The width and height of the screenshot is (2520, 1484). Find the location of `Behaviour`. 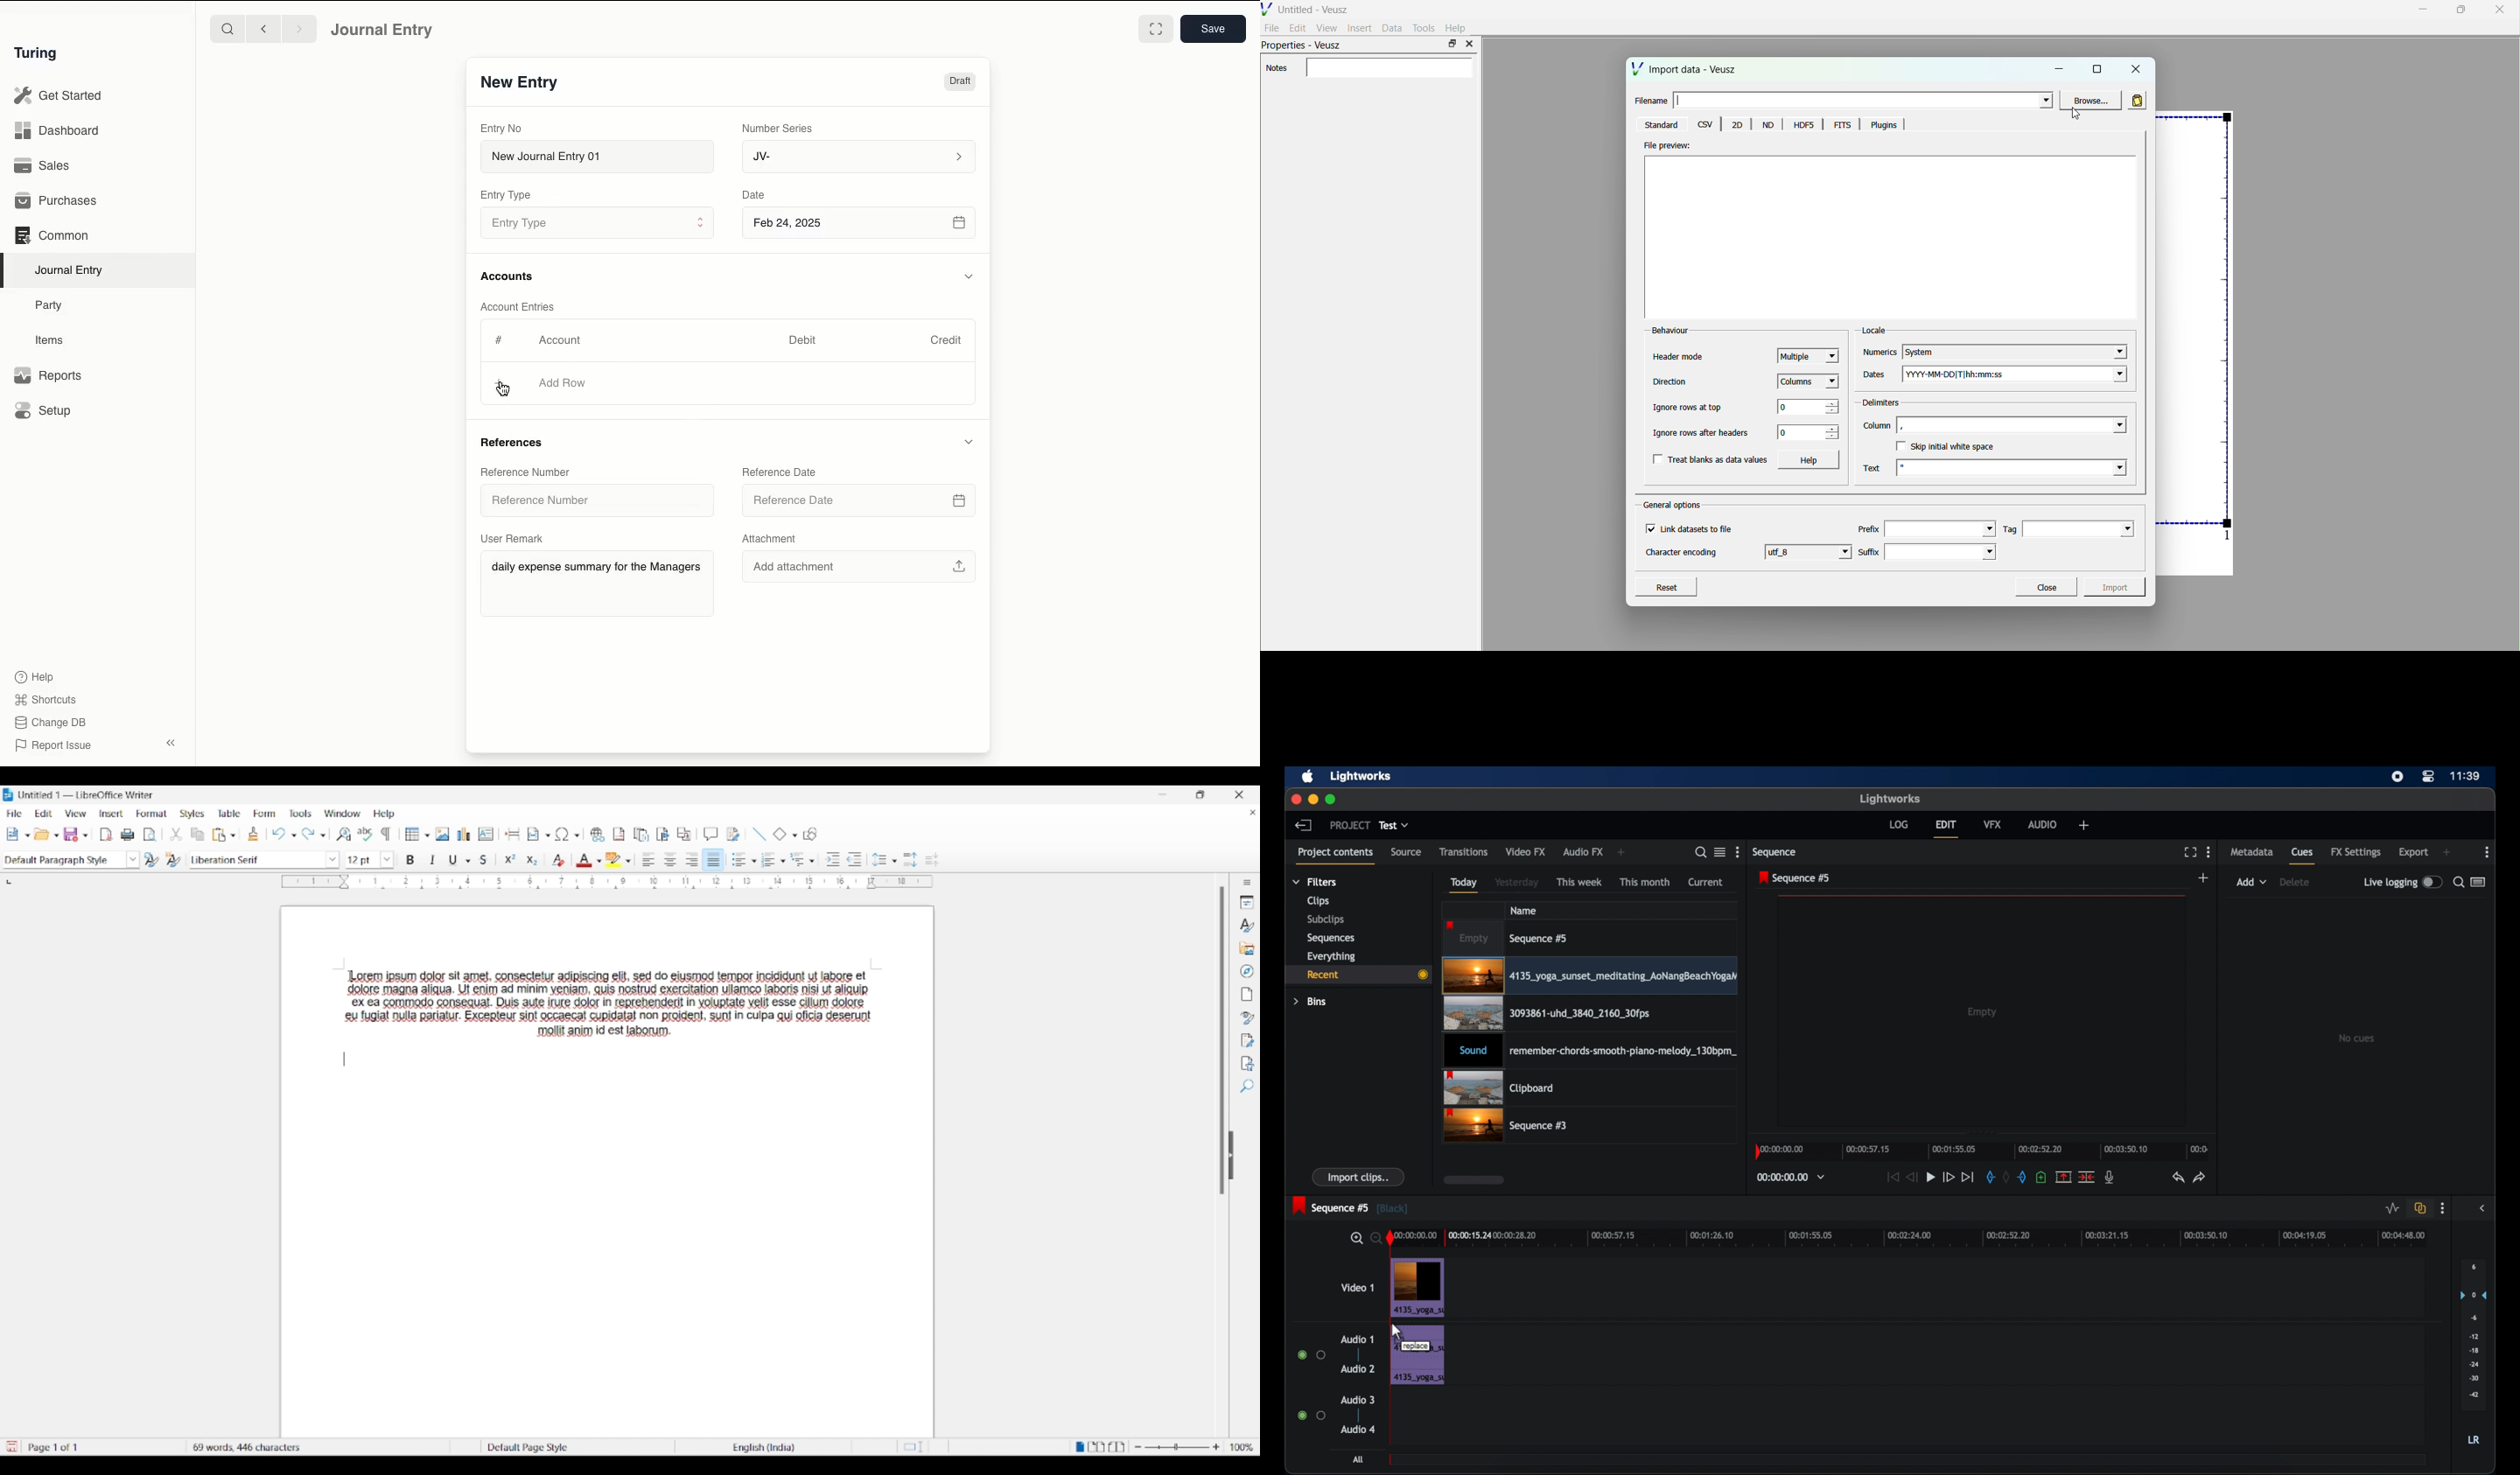

Behaviour is located at coordinates (1671, 331).